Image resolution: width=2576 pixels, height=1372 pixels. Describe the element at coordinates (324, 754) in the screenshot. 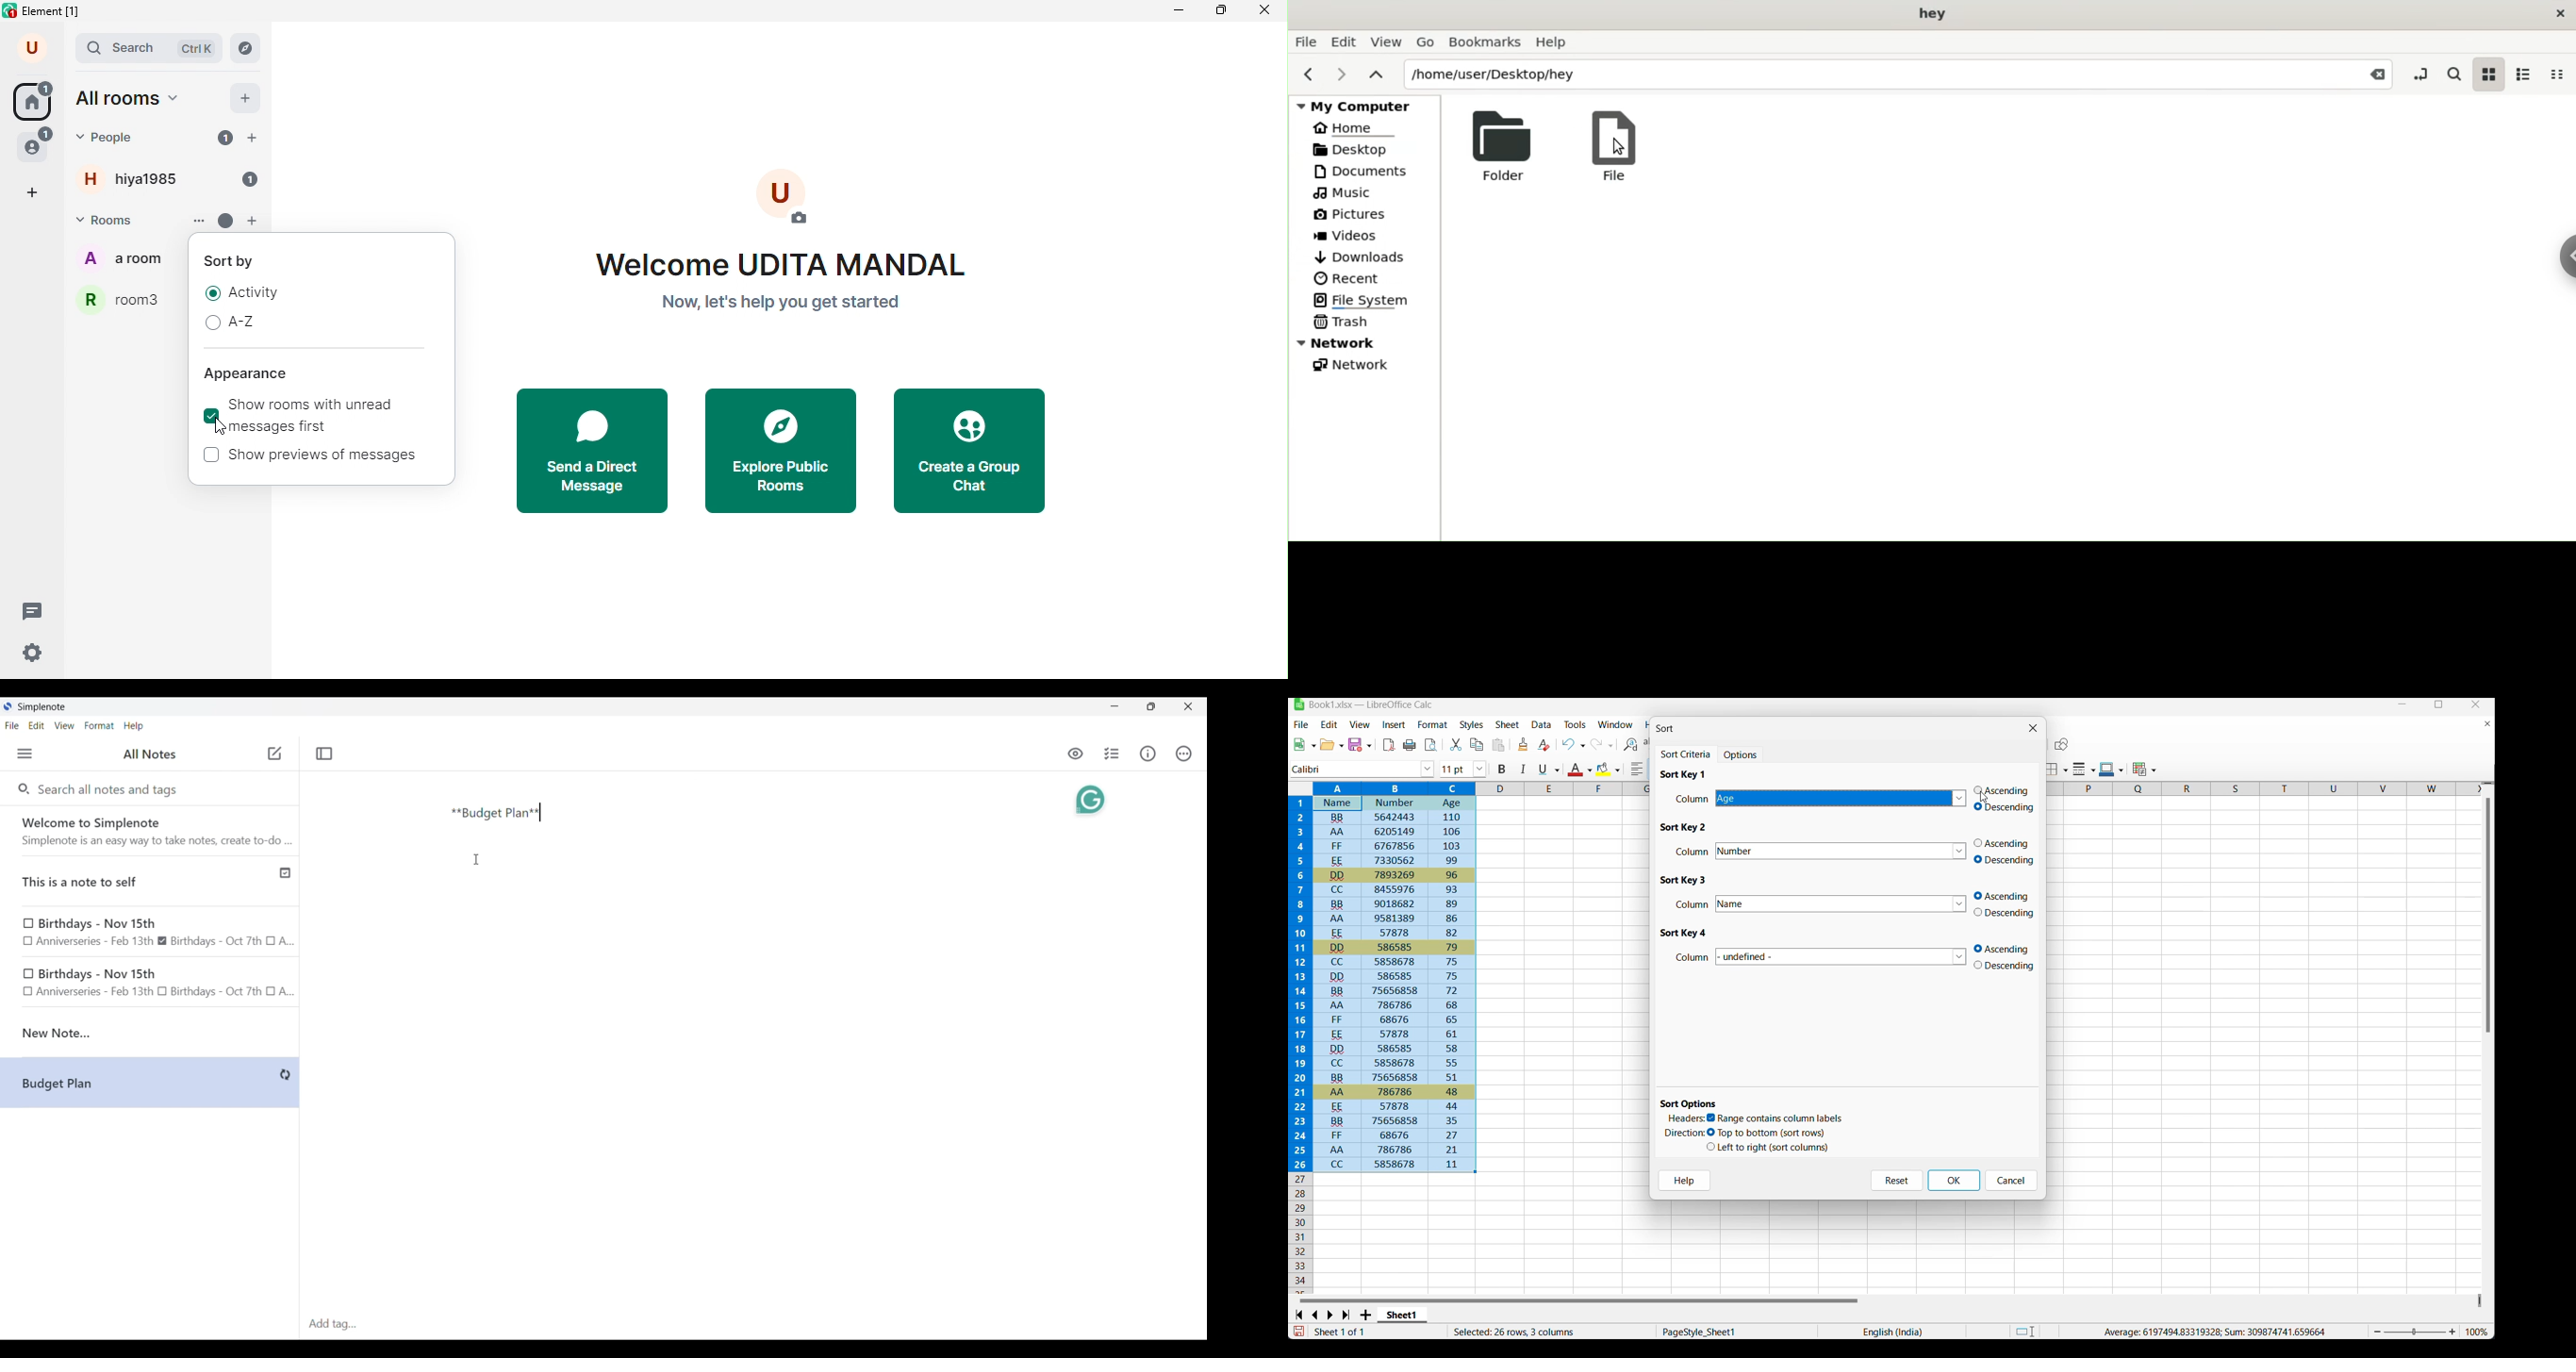

I see `Toggle focus mode` at that location.